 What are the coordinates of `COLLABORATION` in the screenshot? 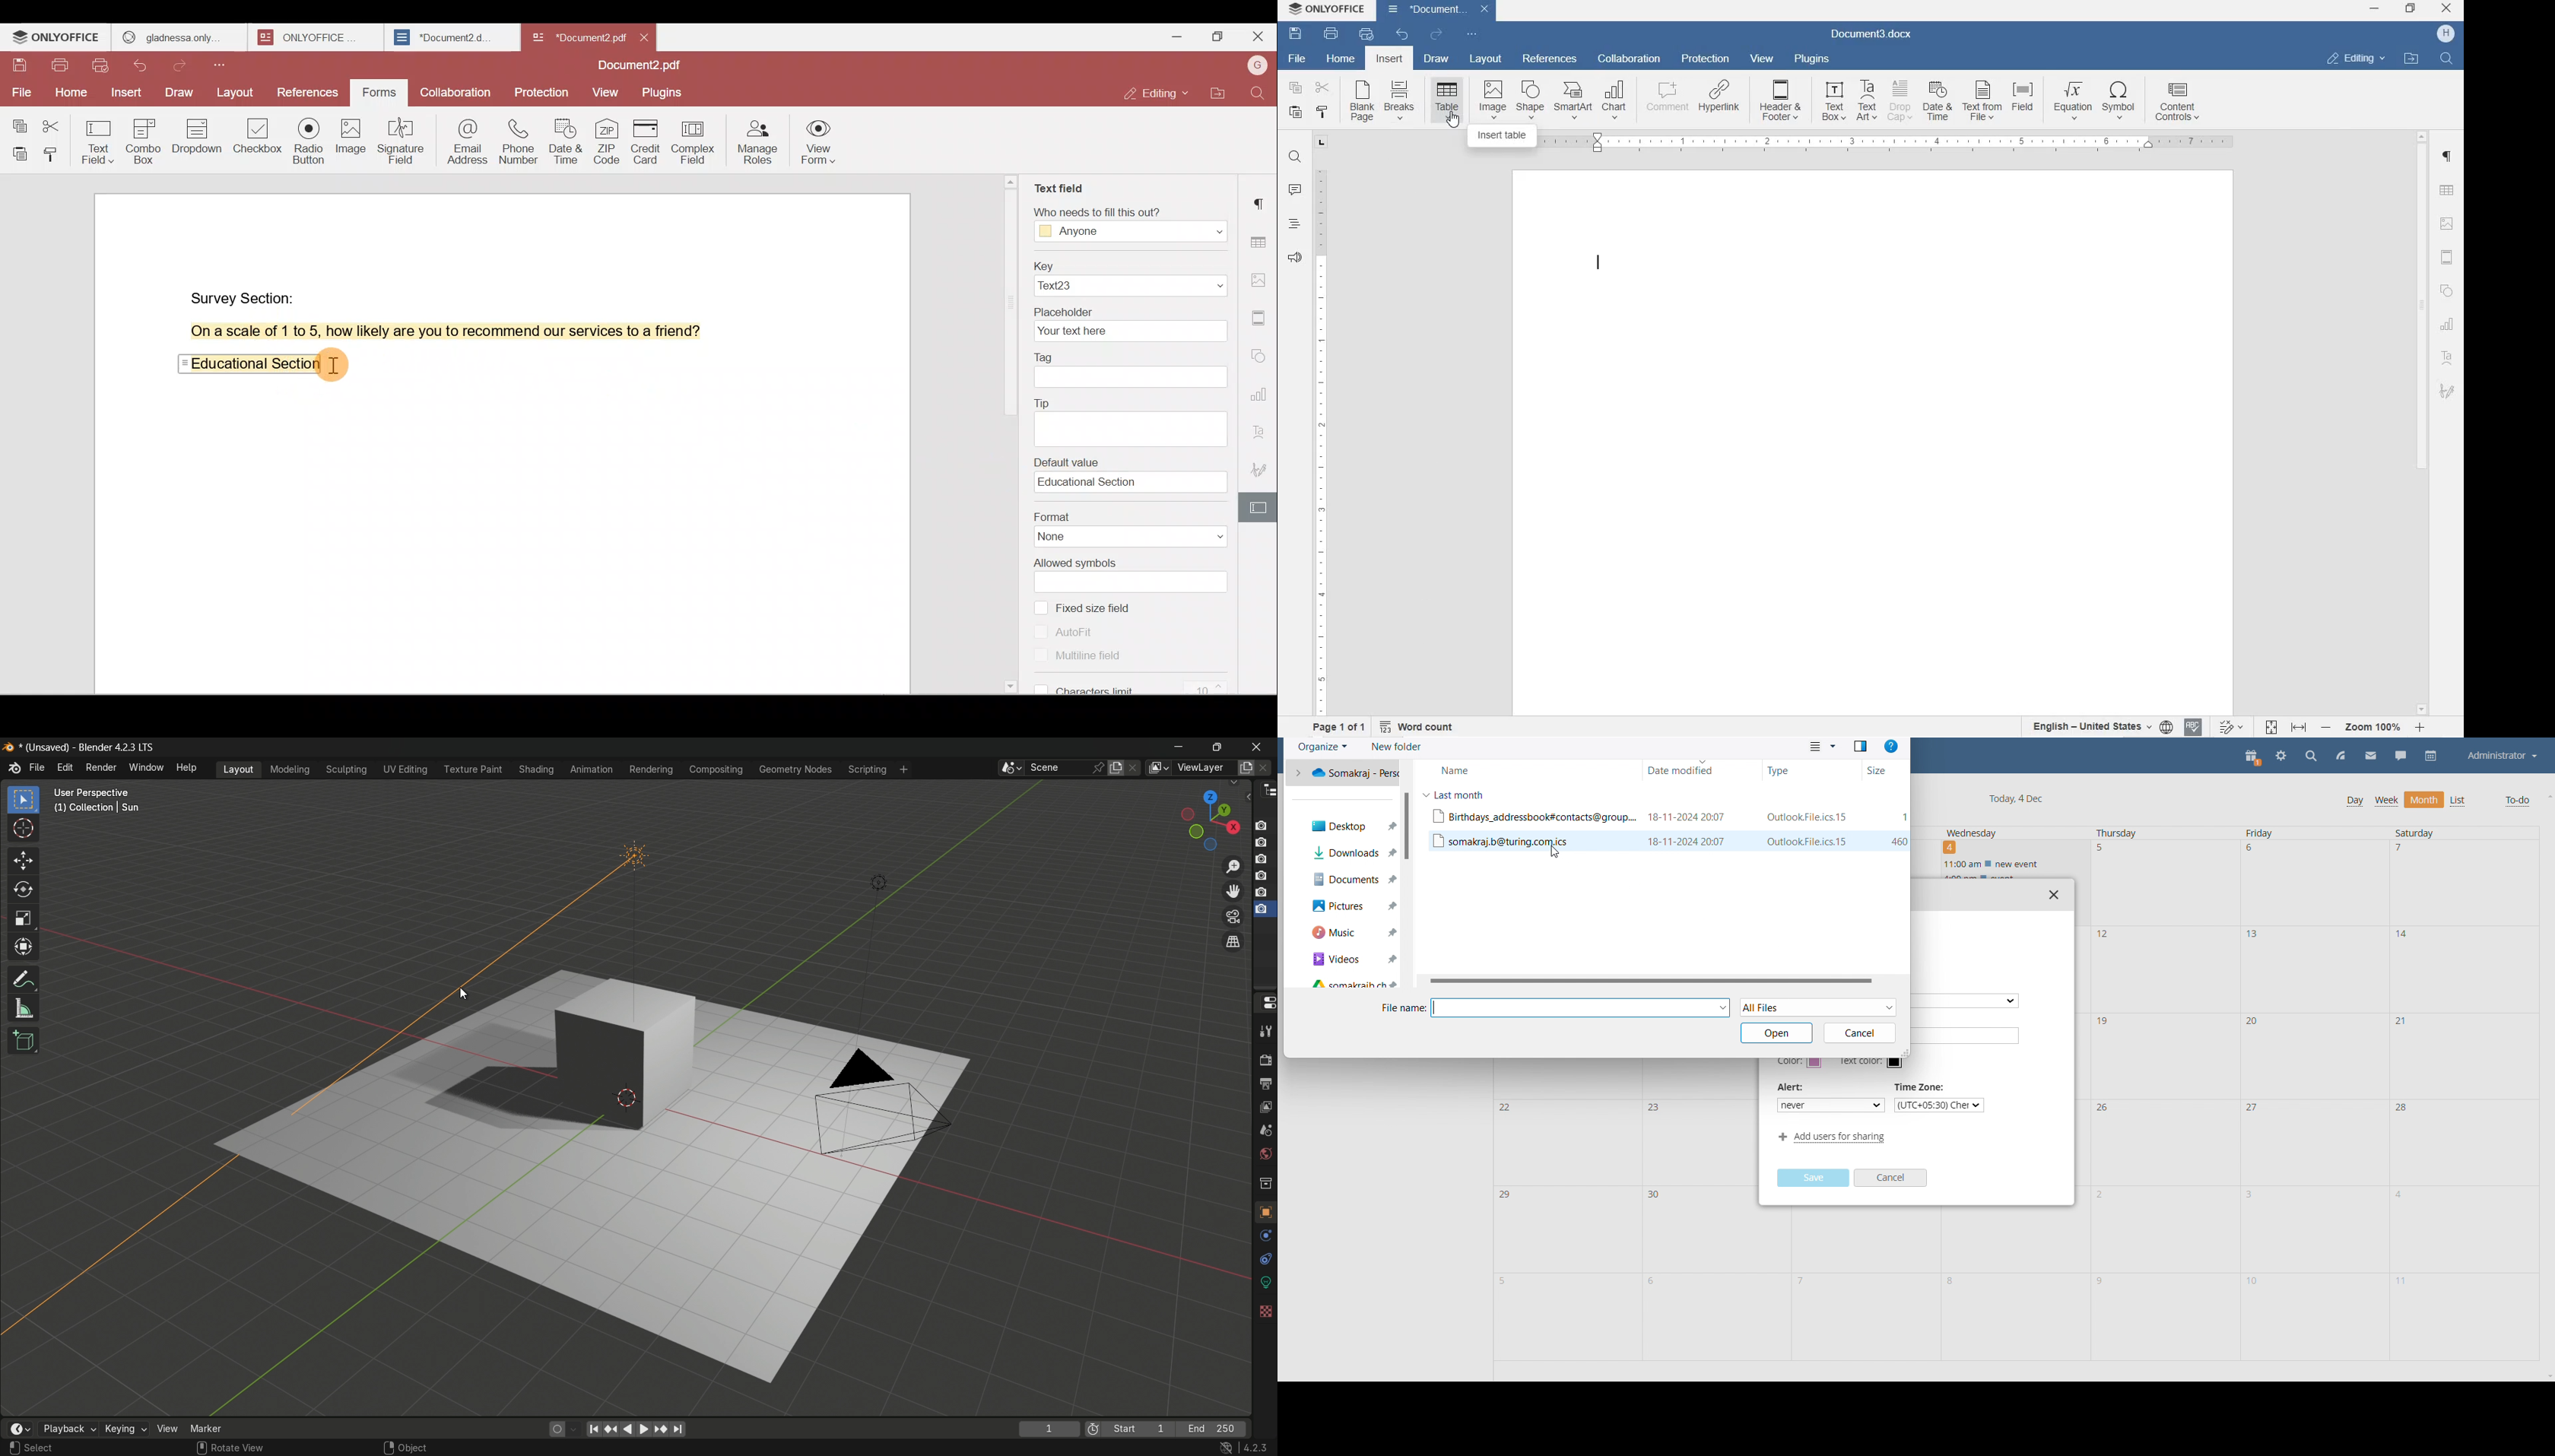 It's located at (1631, 59).